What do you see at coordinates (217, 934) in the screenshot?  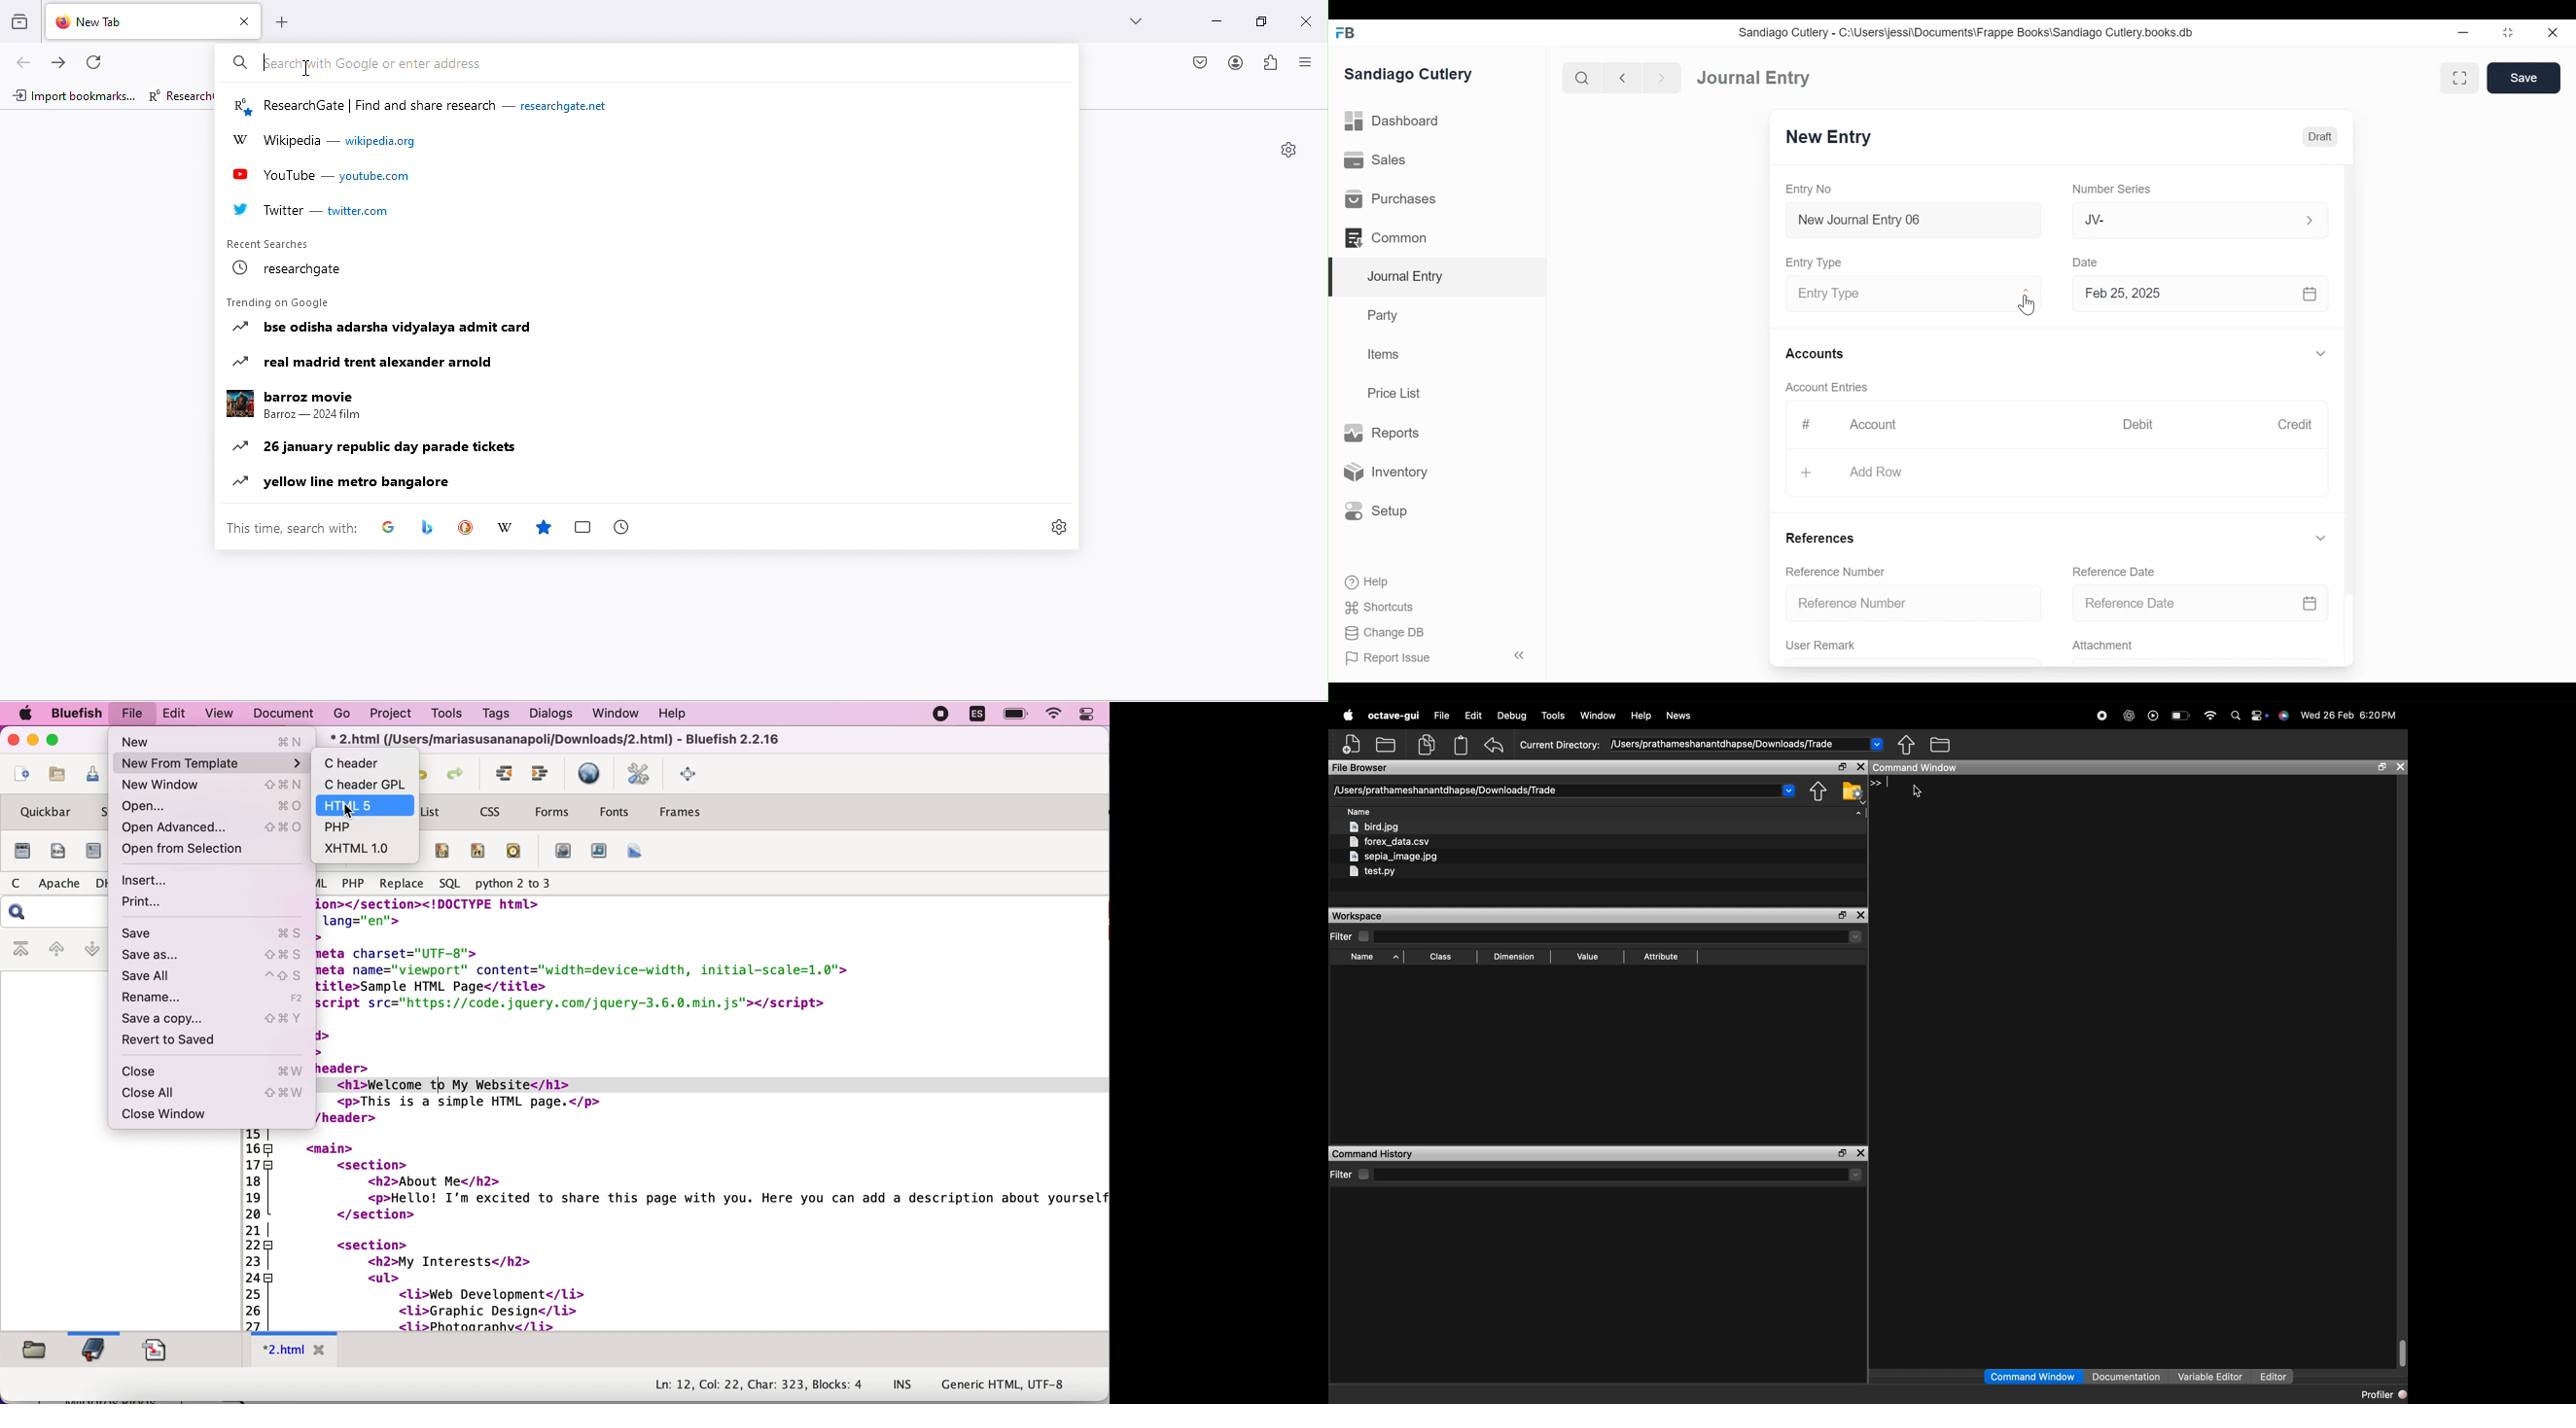 I see `save` at bounding box center [217, 934].